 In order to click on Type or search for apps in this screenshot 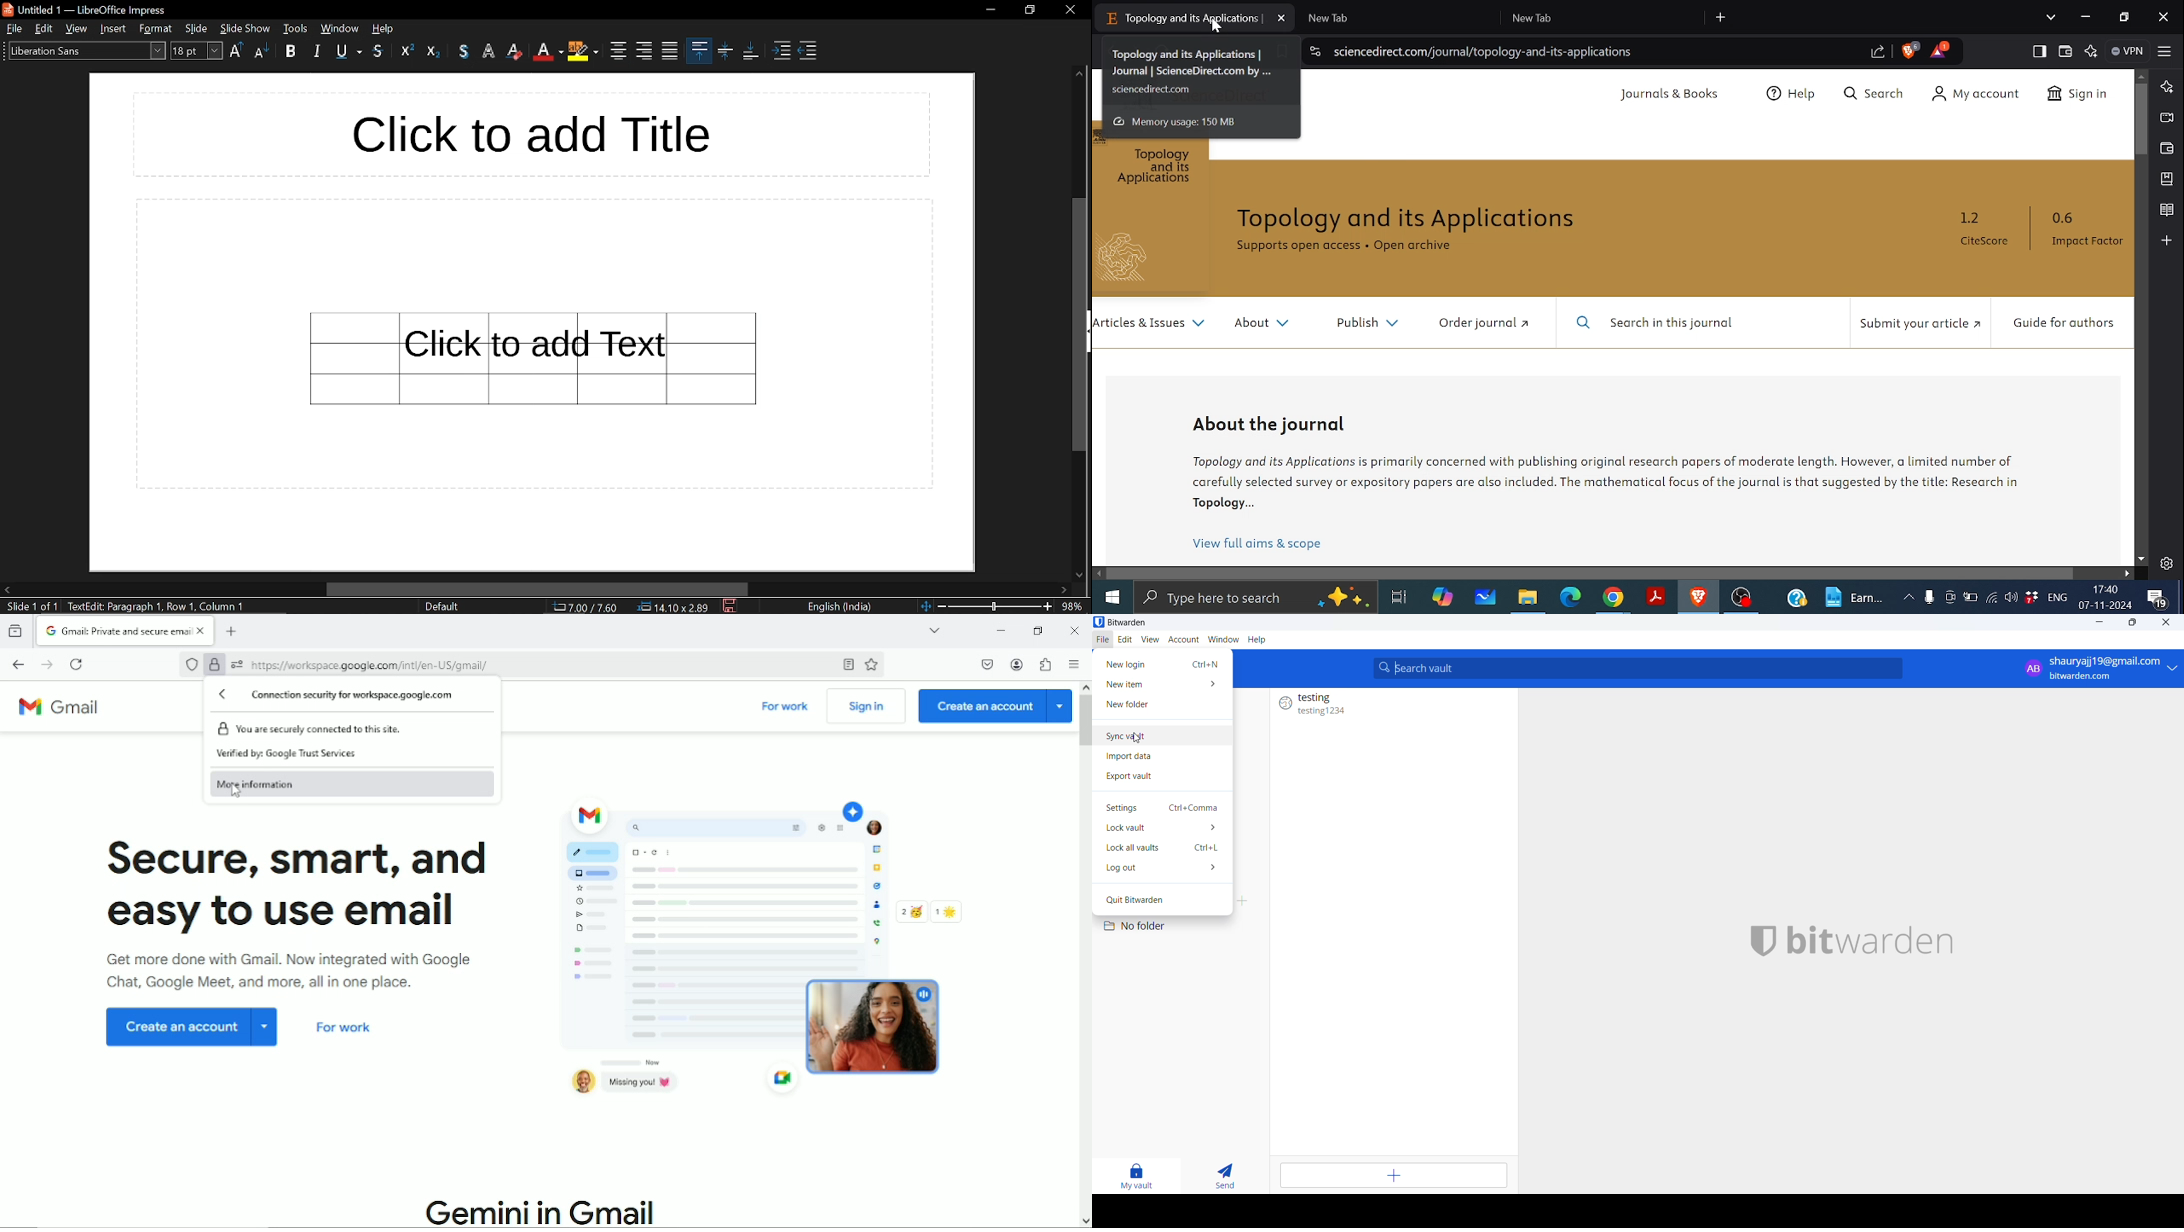, I will do `click(1254, 598)`.